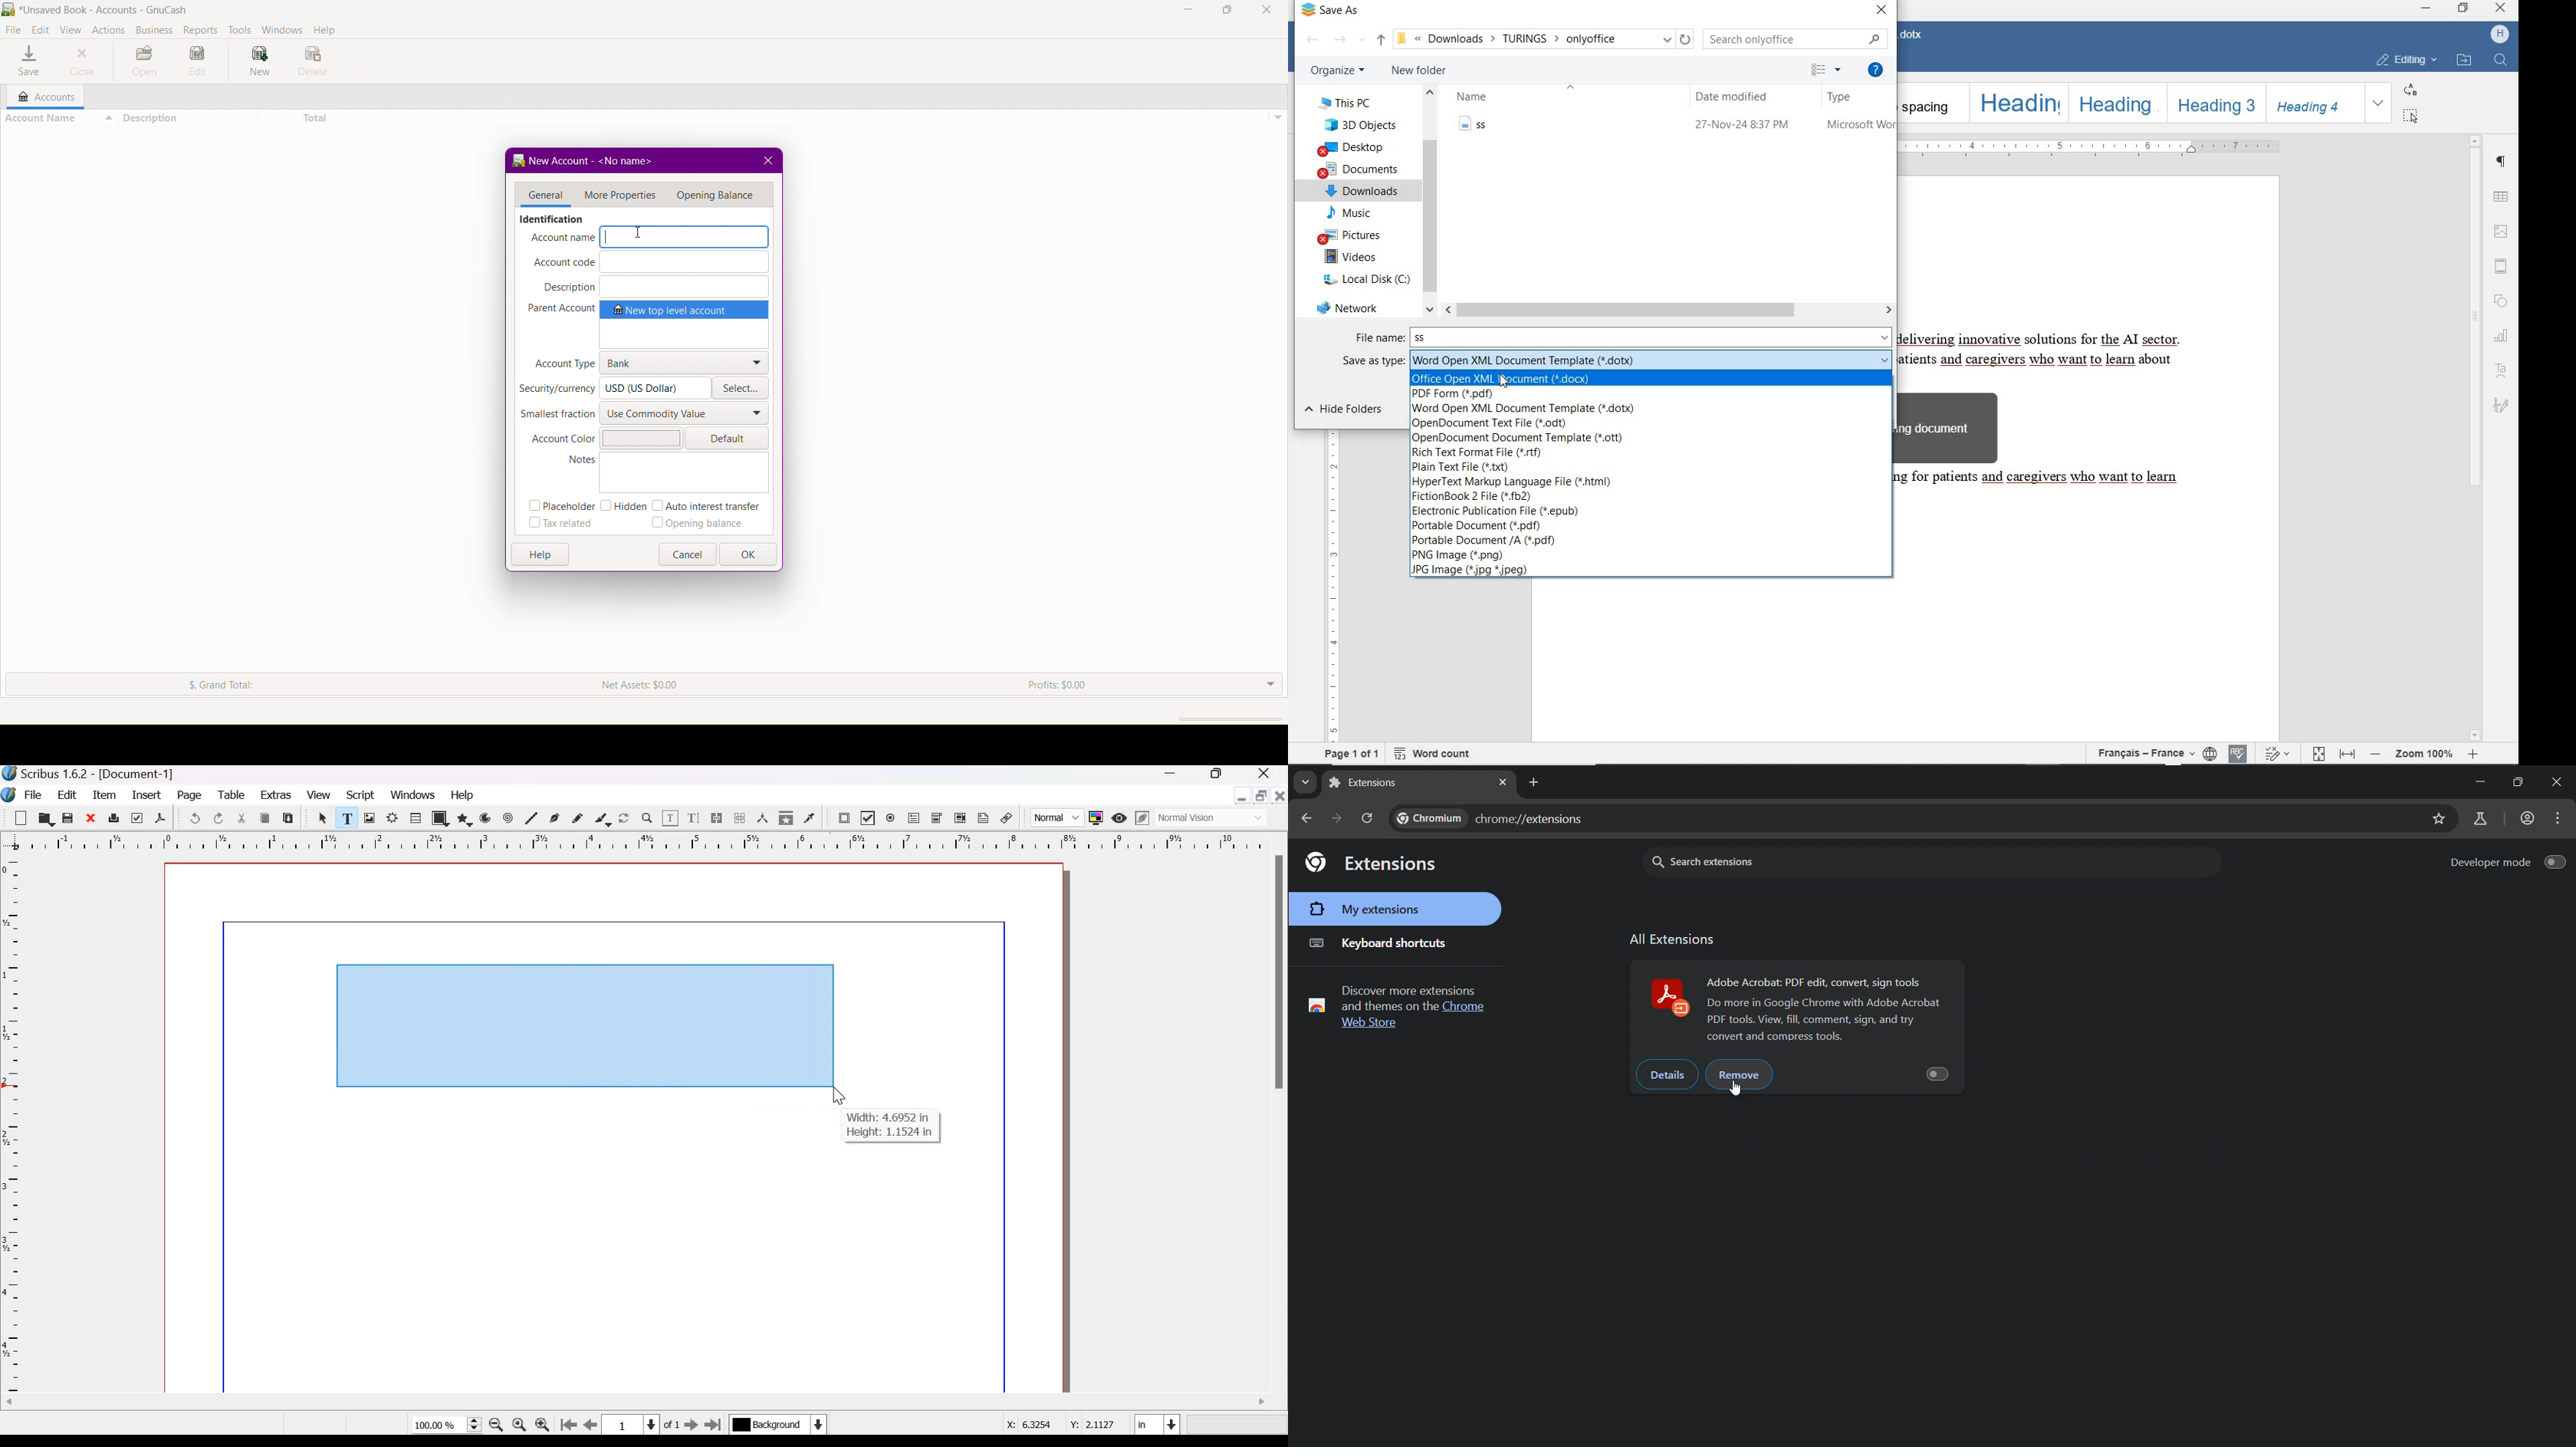  What do you see at coordinates (415, 795) in the screenshot?
I see `windows` at bounding box center [415, 795].